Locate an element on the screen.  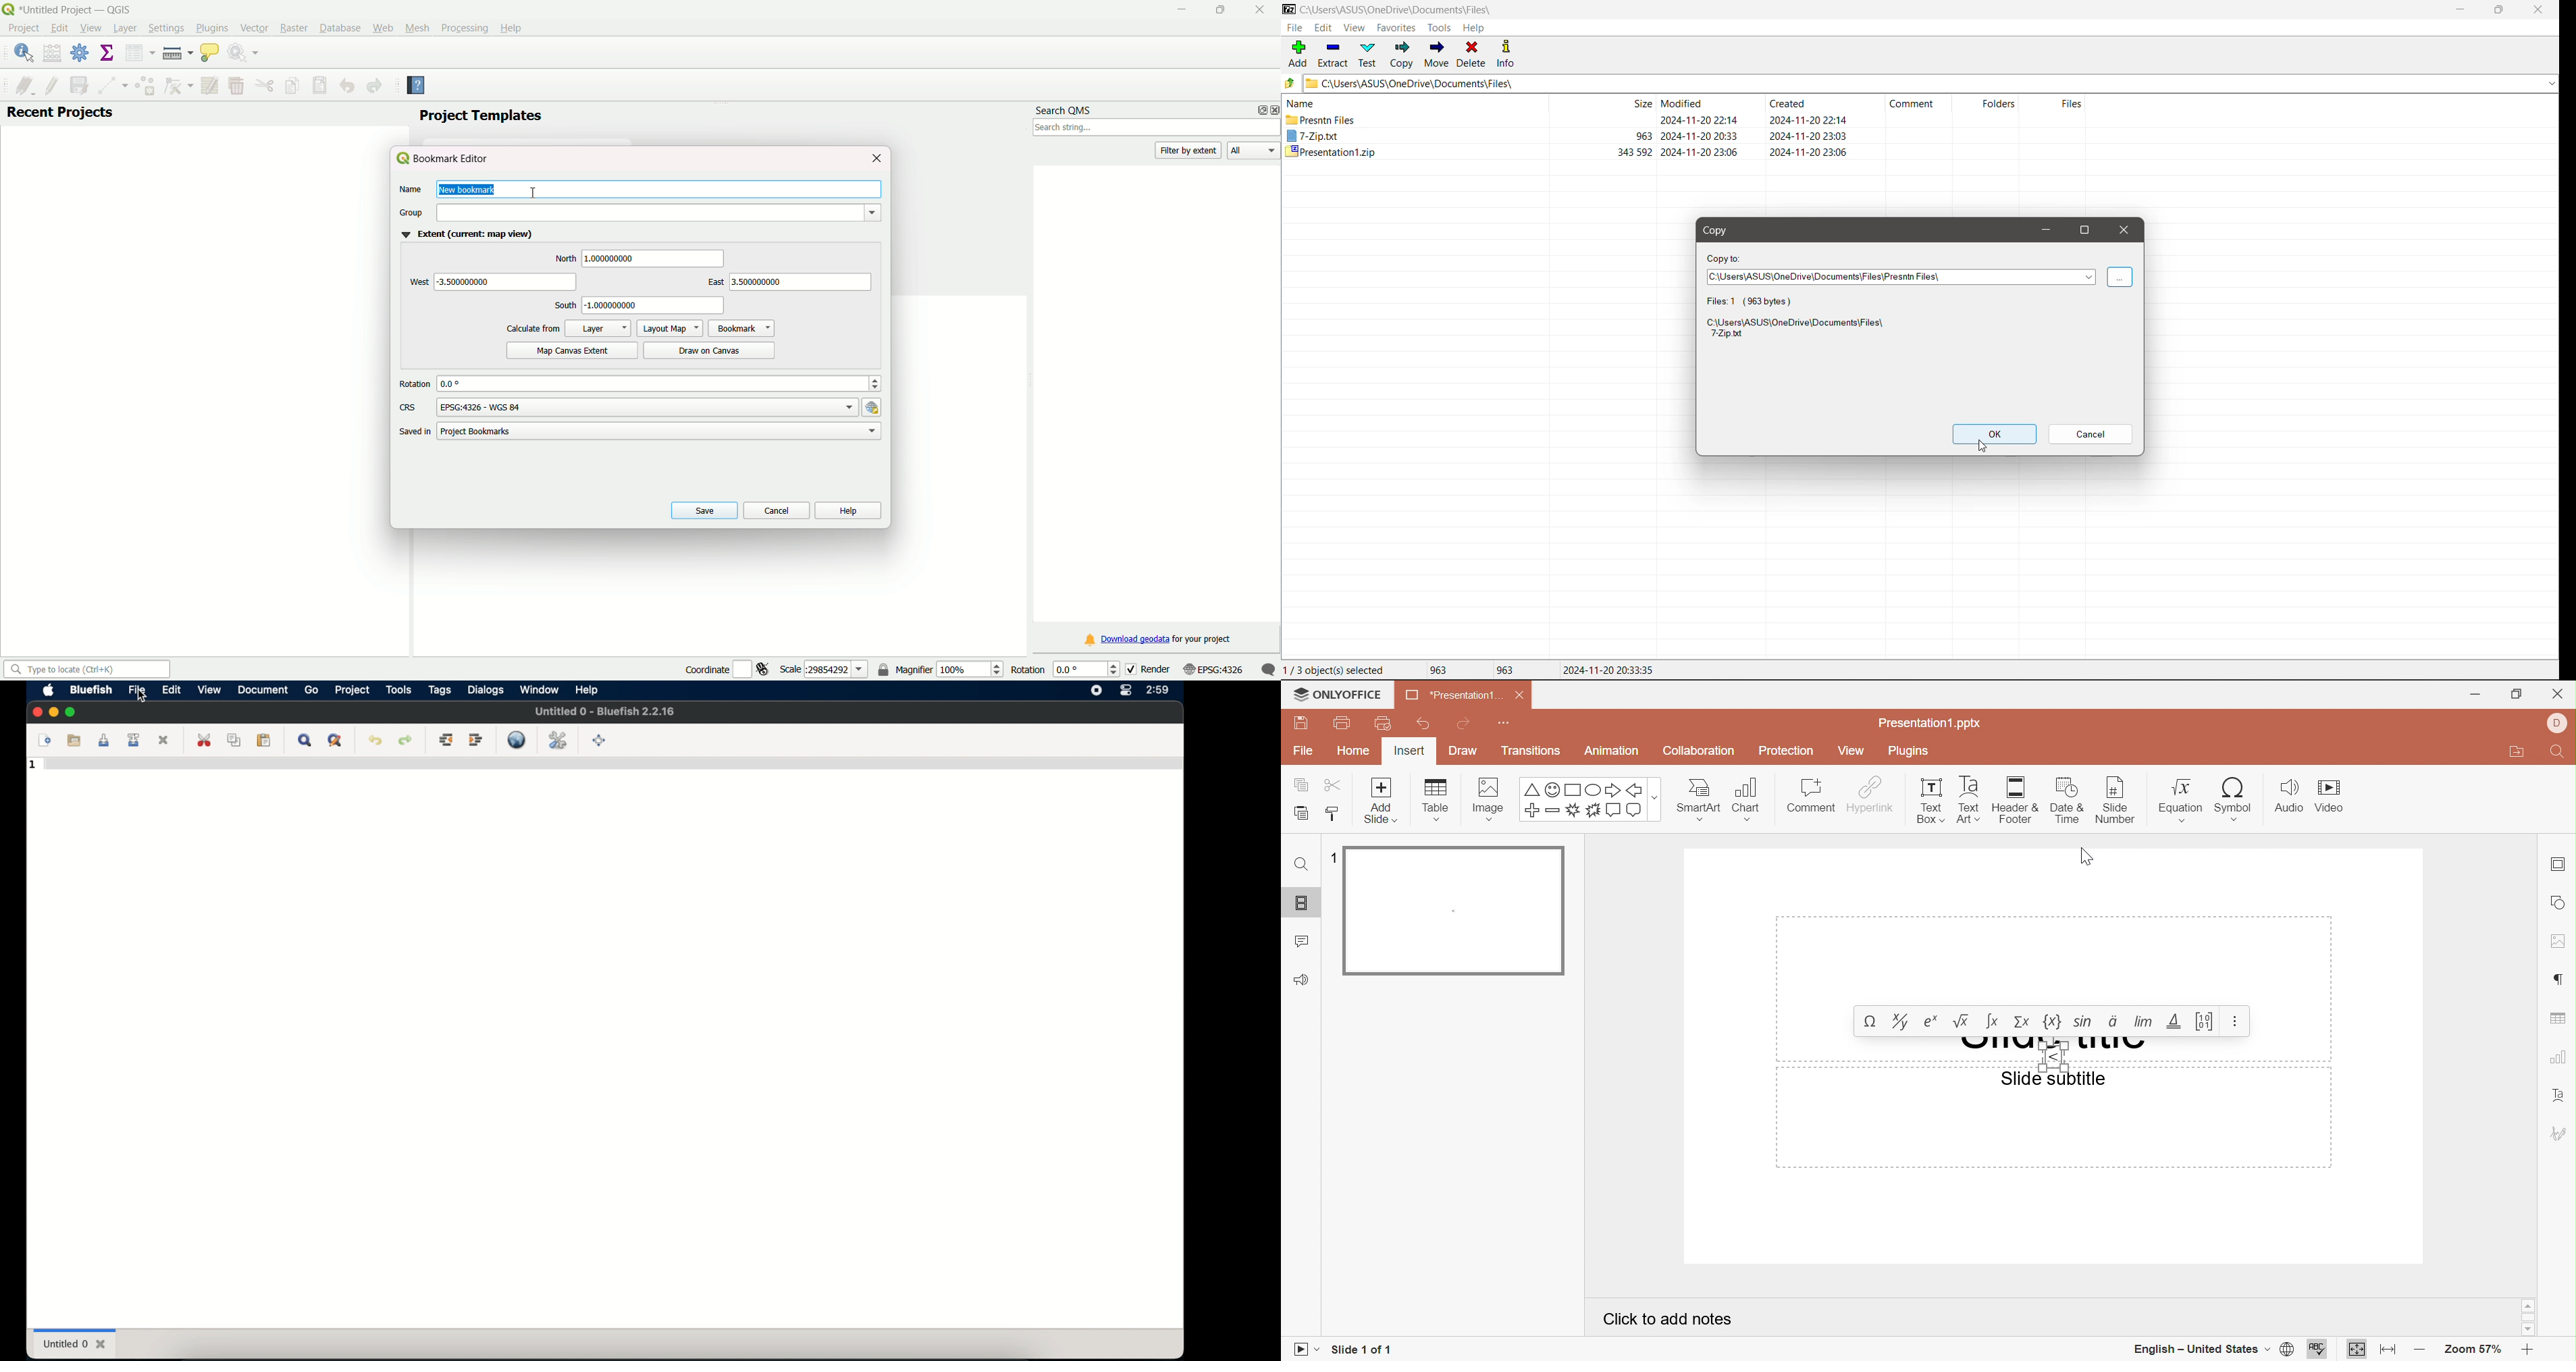
Undo is located at coordinates (1424, 727).